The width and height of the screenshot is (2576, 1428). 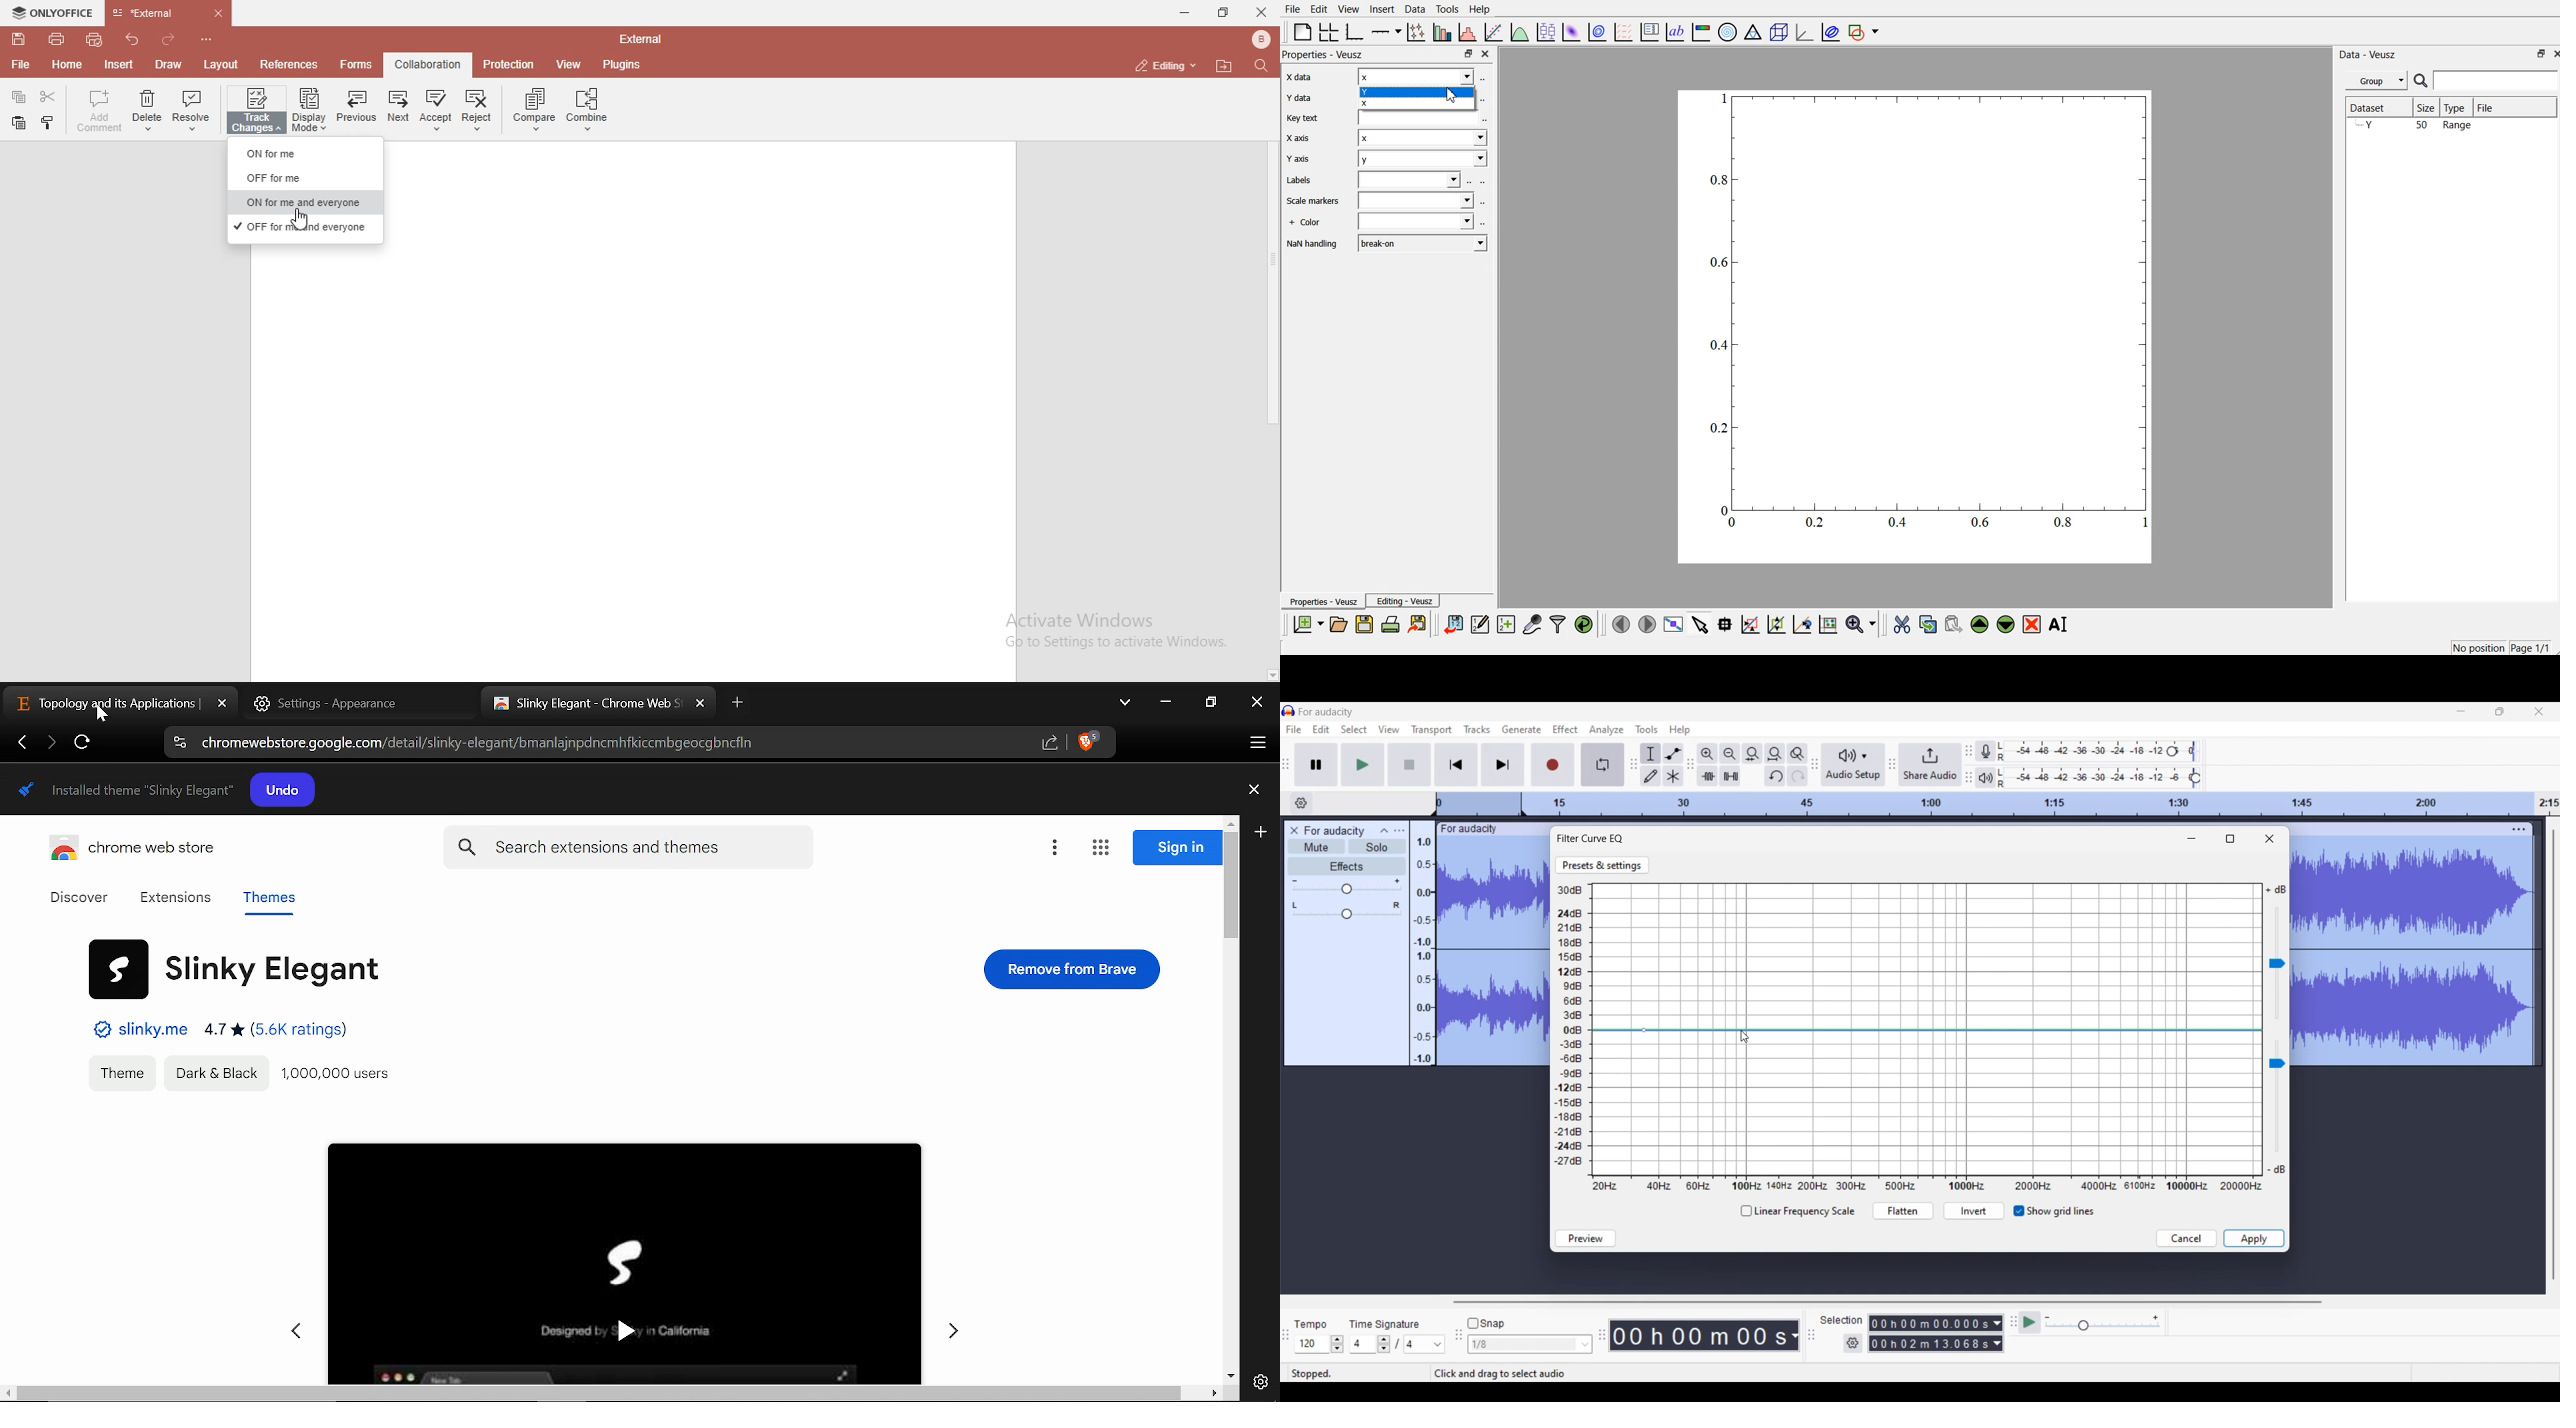 What do you see at coordinates (1585, 1239) in the screenshot?
I see `Preview sound` at bounding box center [1585, 1239].